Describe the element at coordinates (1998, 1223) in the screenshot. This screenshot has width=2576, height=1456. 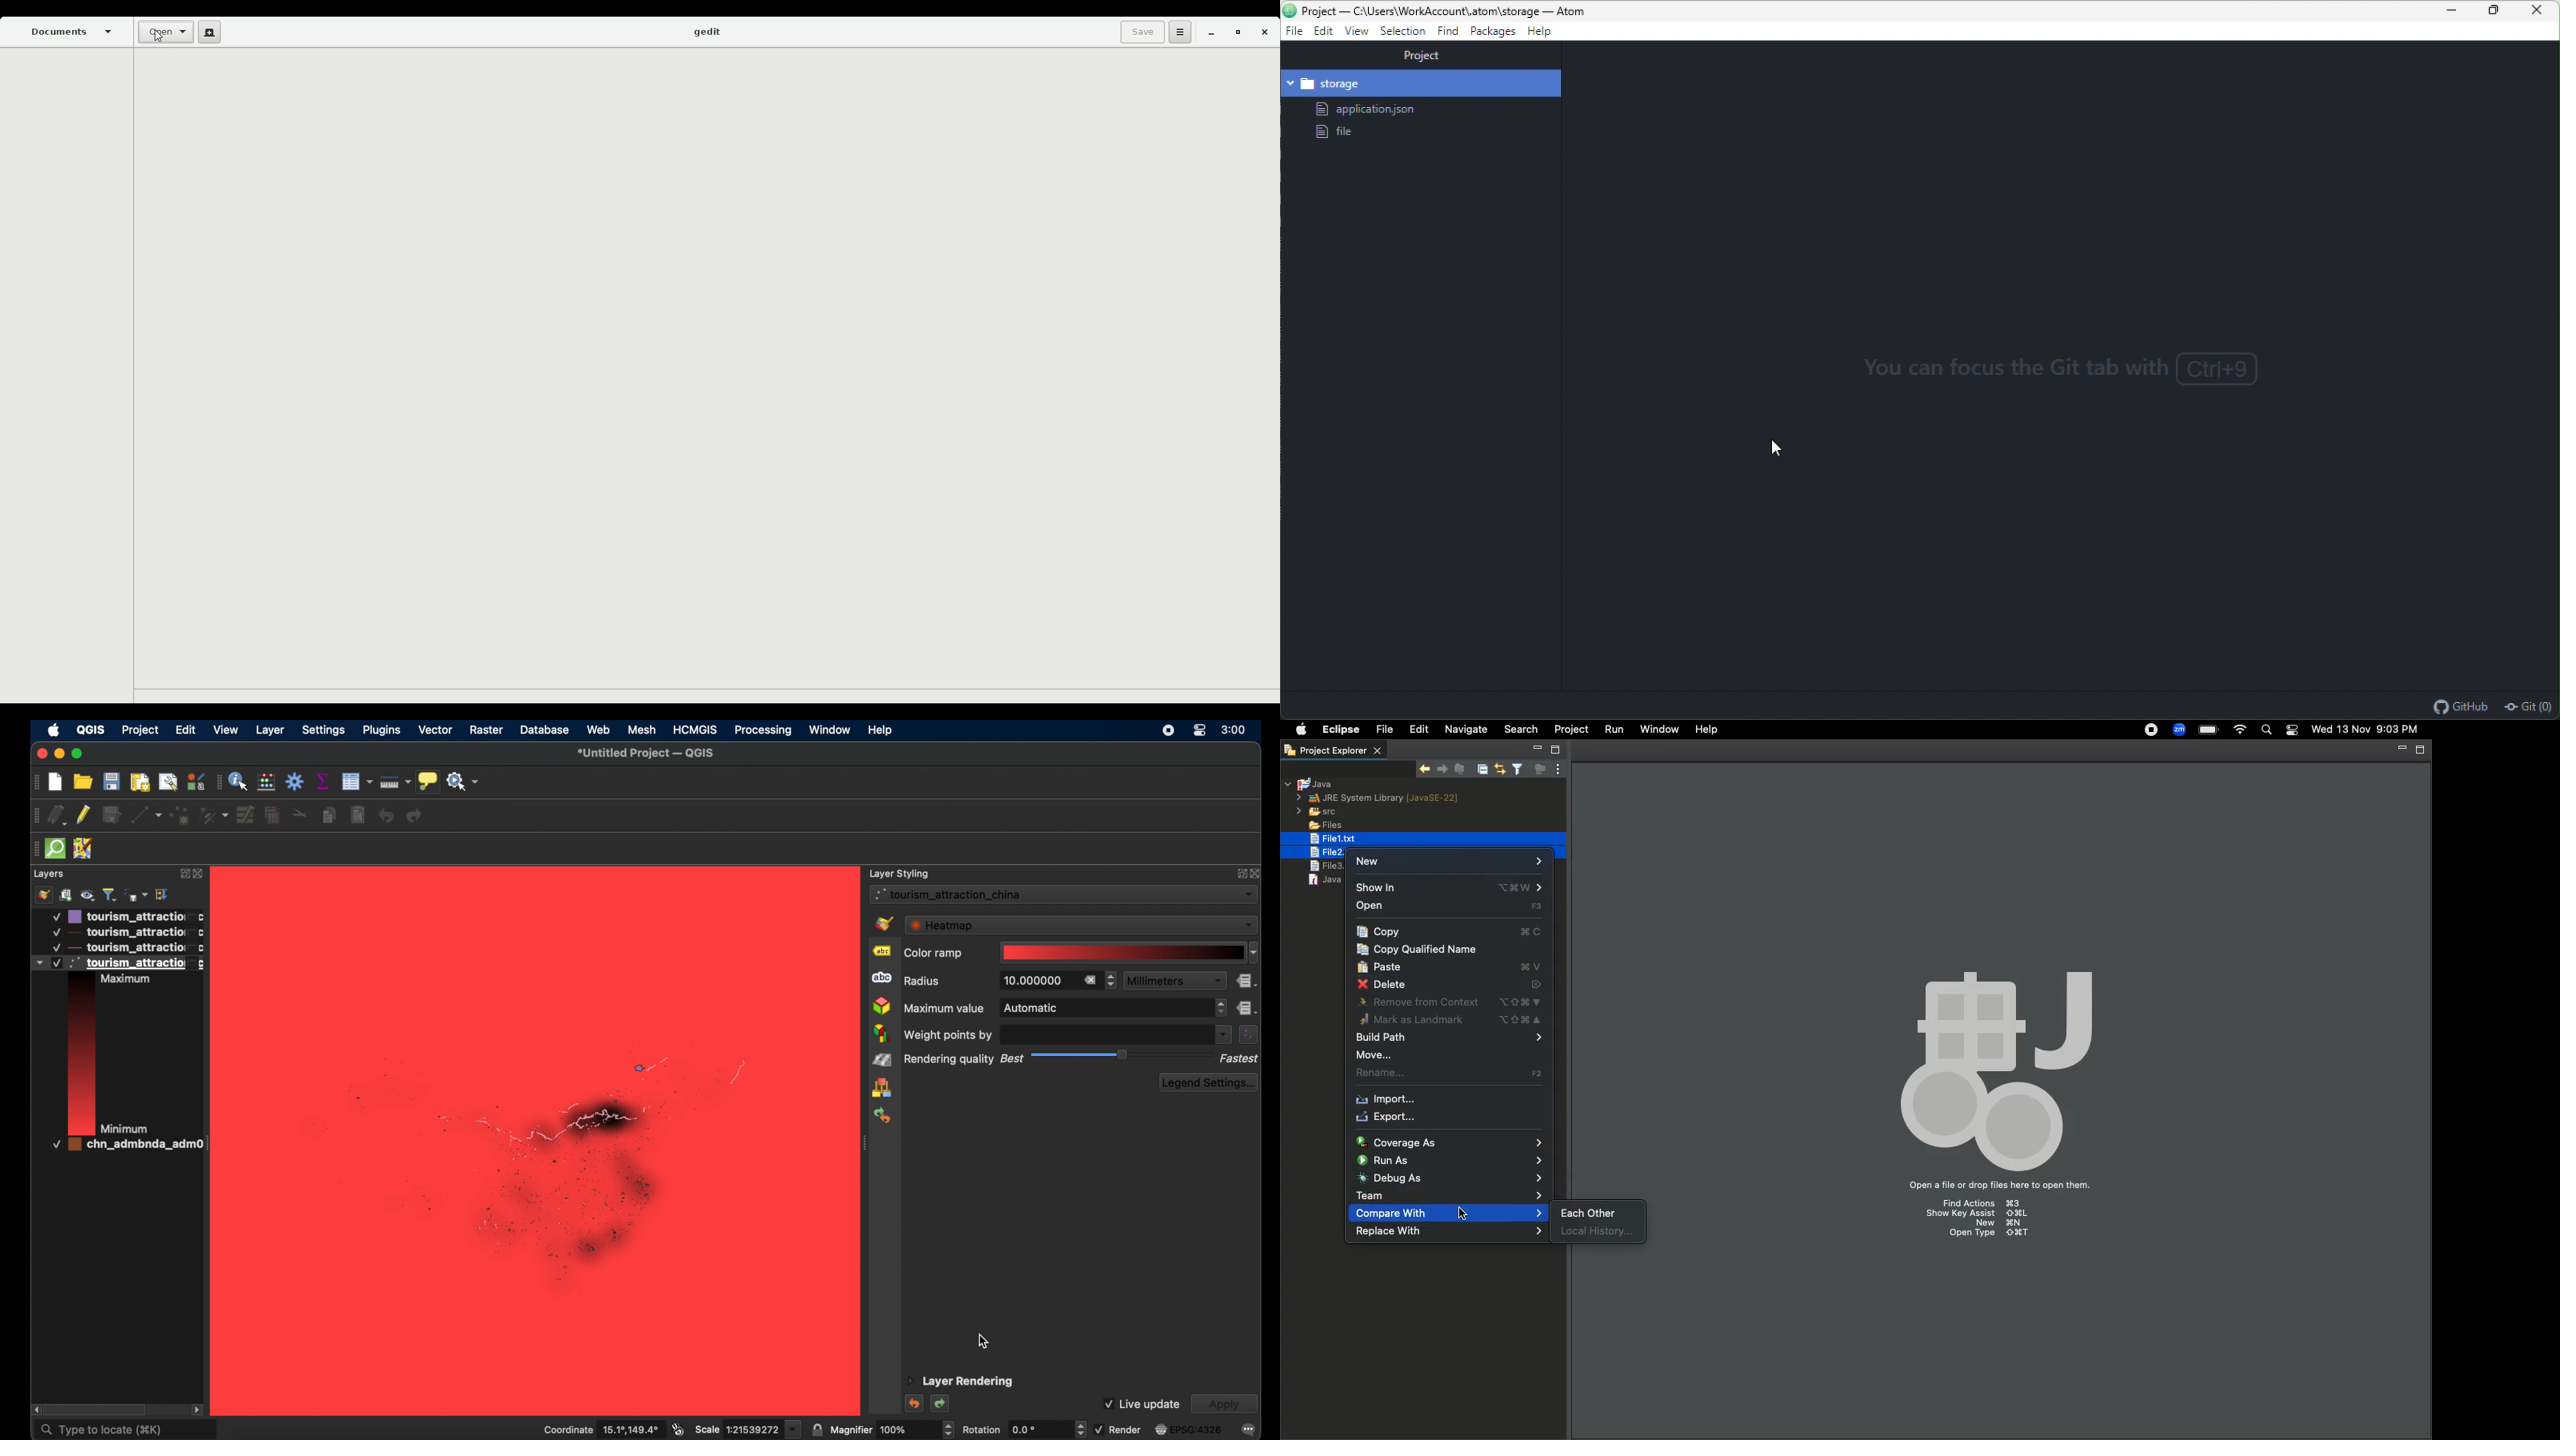
I see `New` at that location.